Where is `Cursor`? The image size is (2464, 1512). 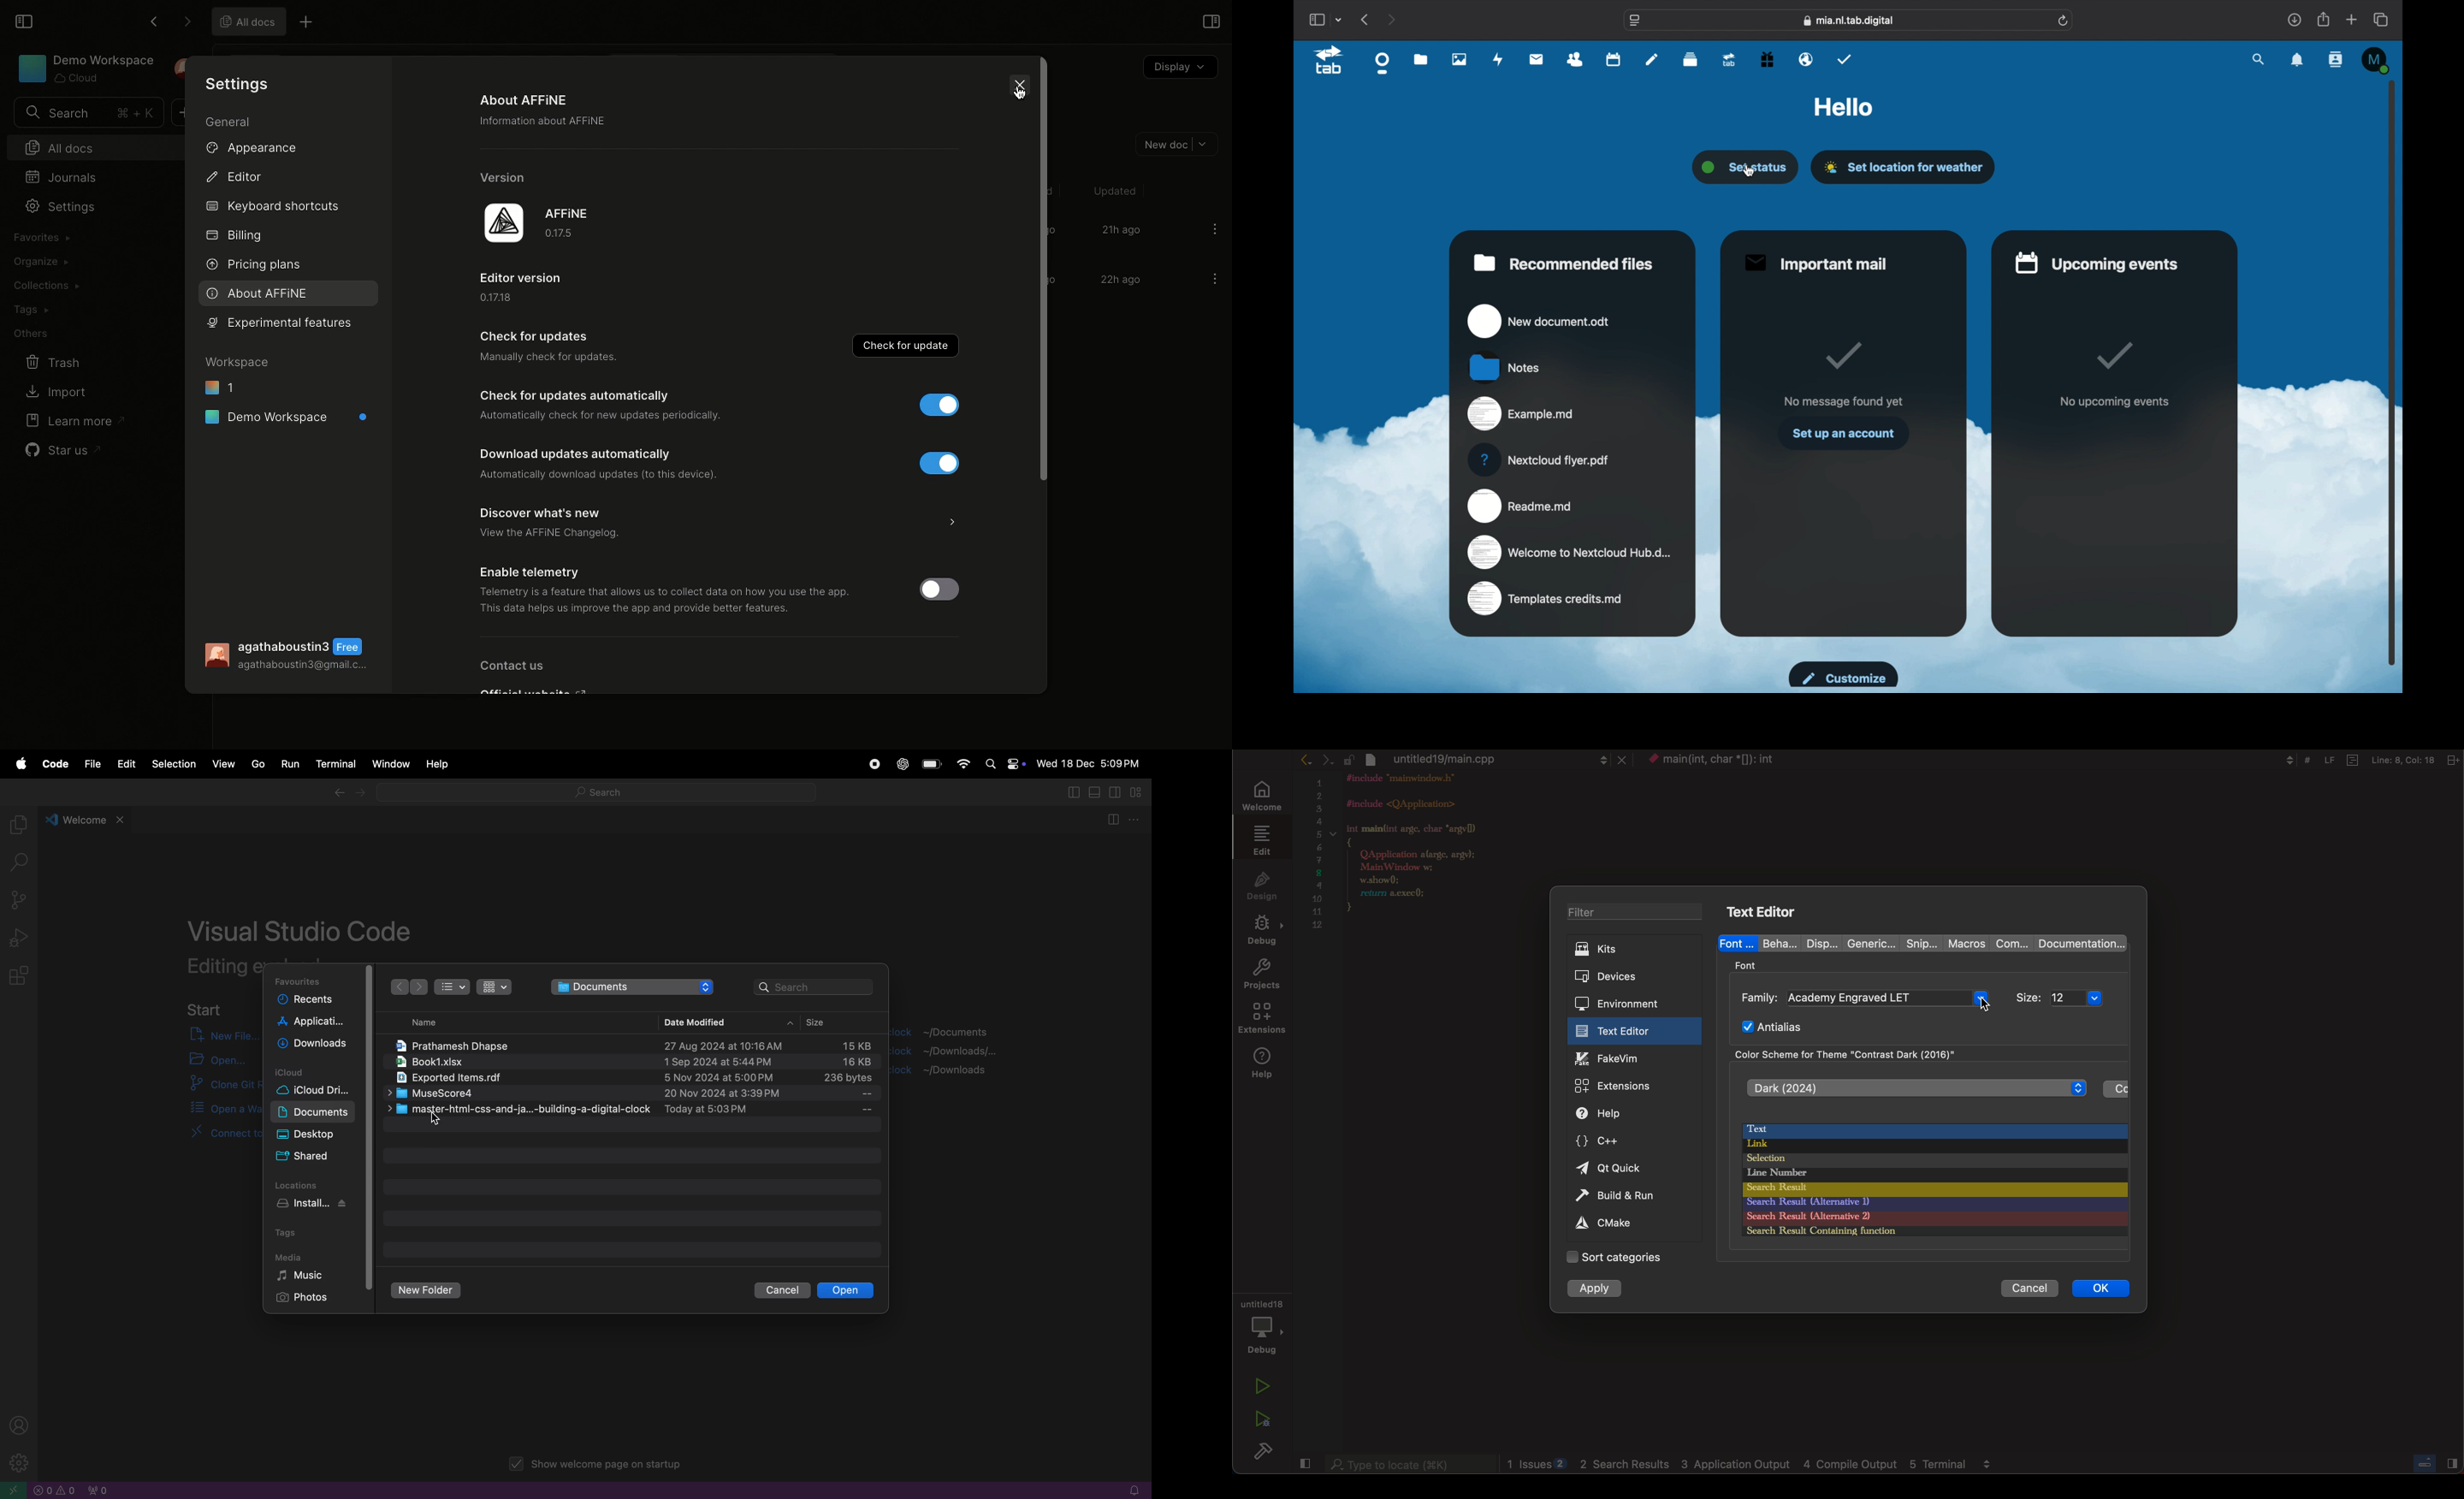 Cursor is located at coordinates (437, 1121).